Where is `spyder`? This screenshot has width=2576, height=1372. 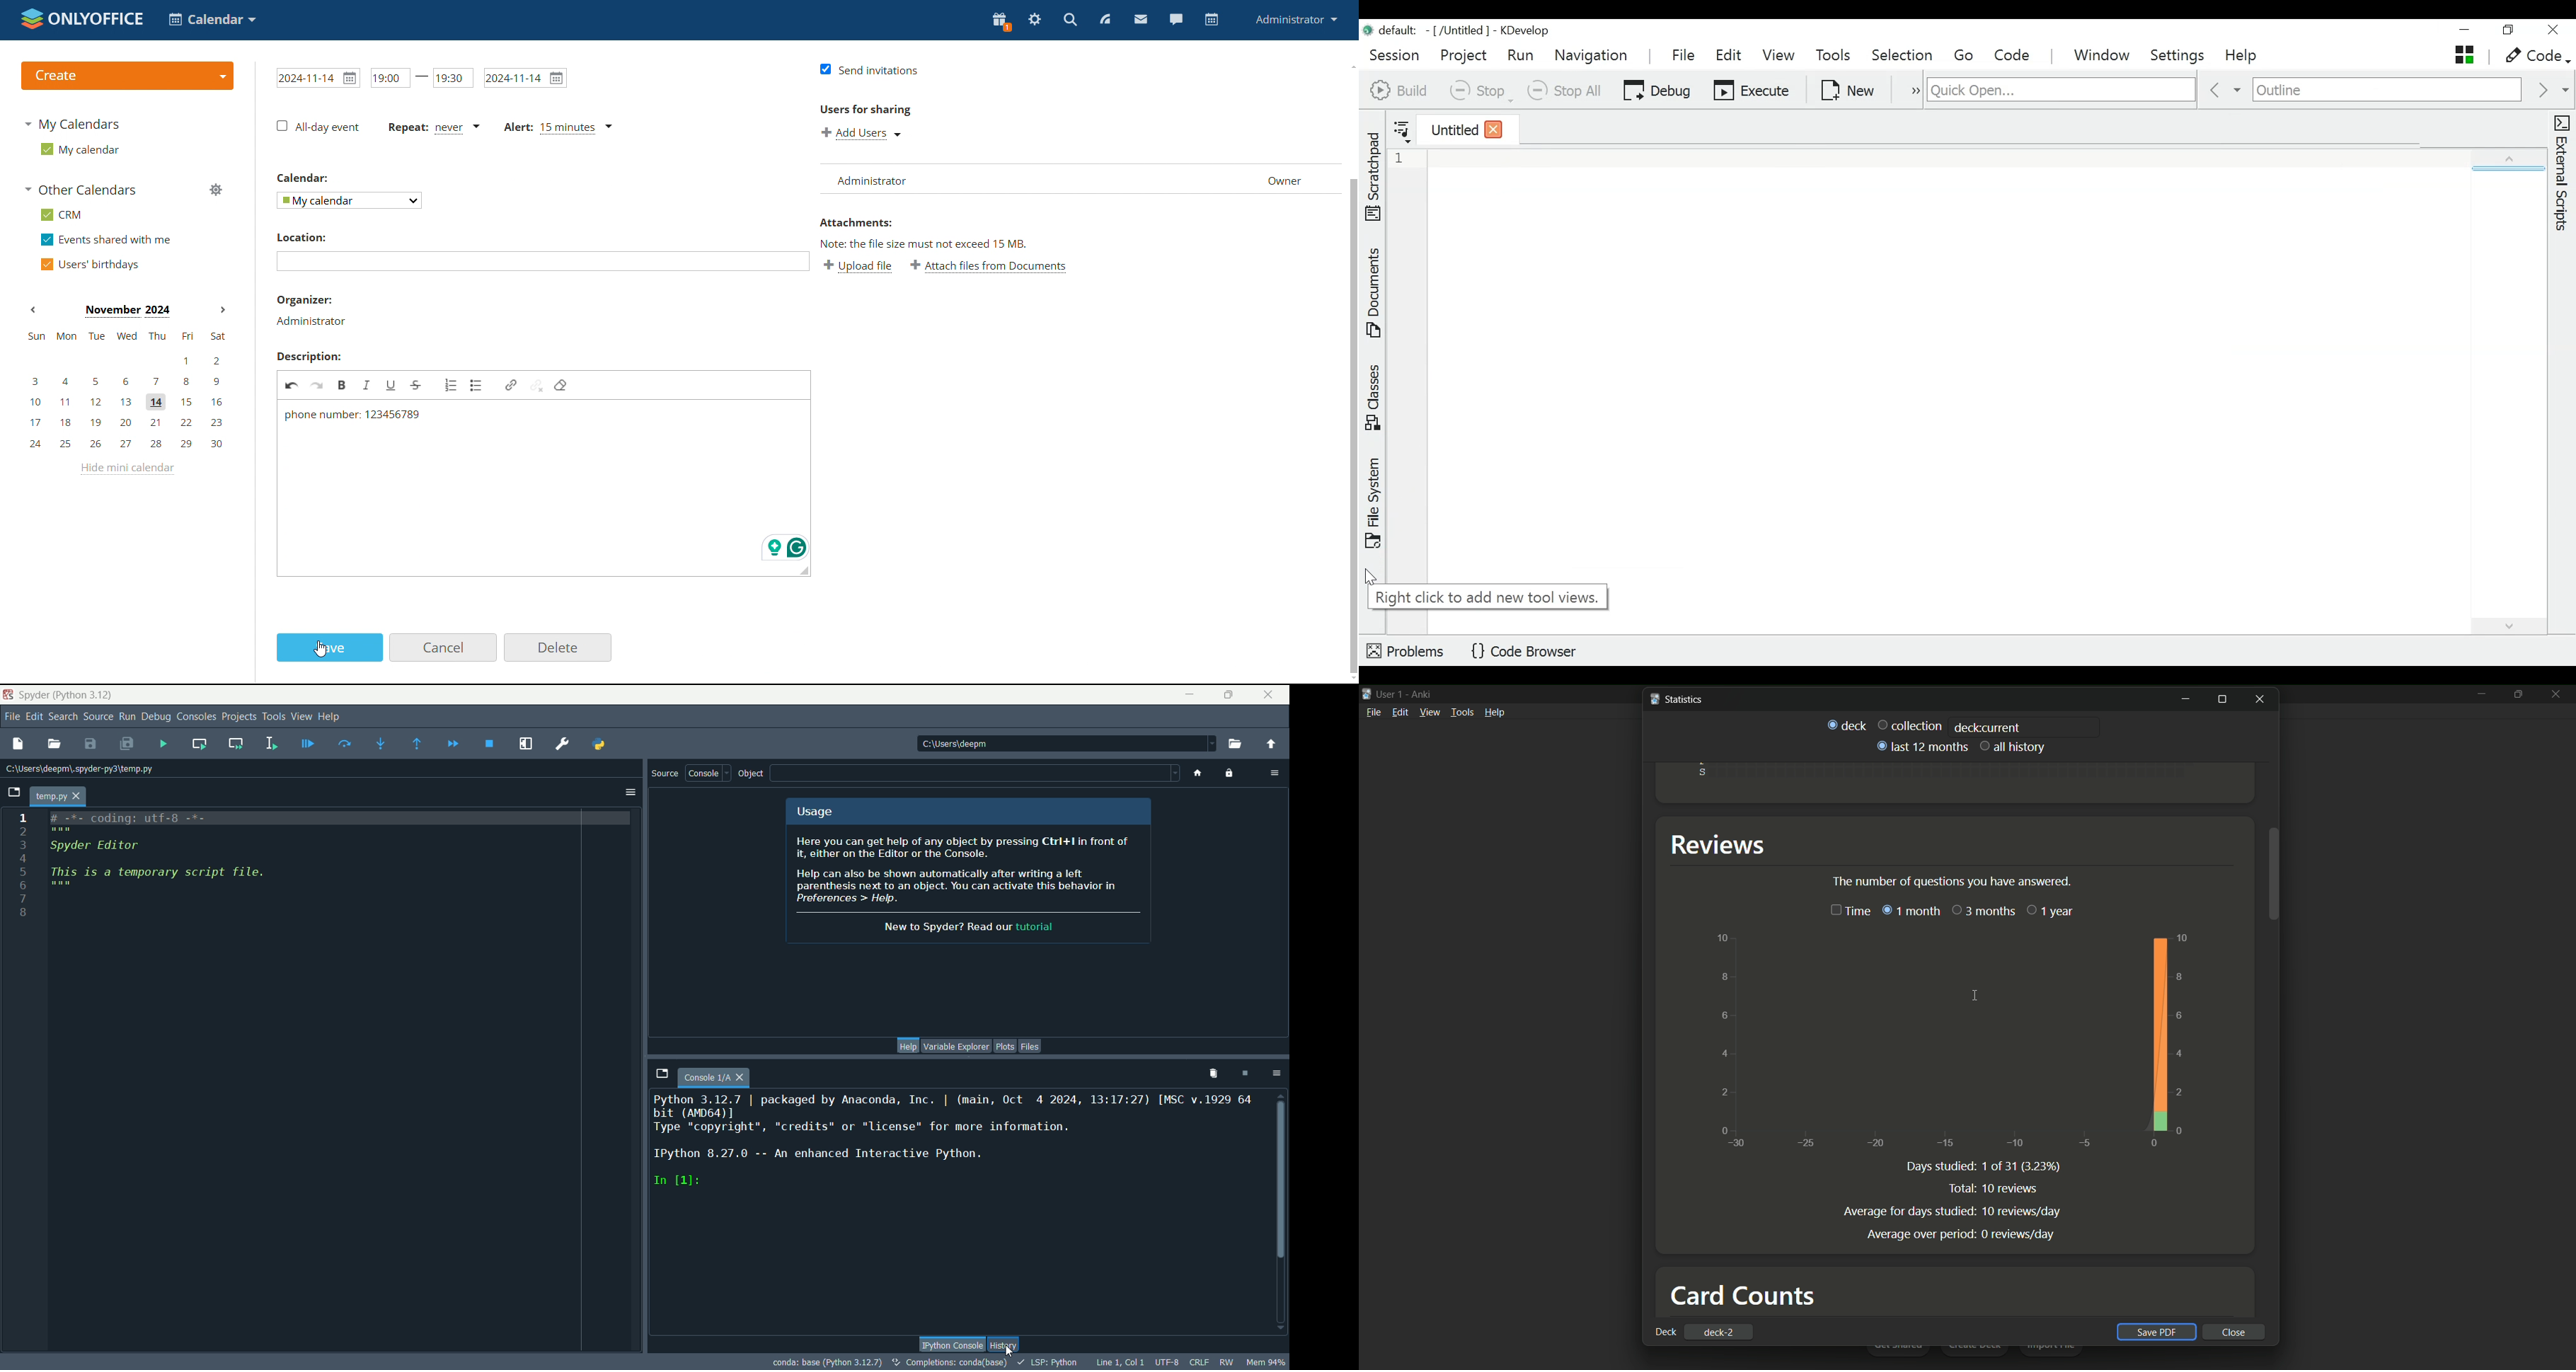
spyder is located at coordinates (67, 696).